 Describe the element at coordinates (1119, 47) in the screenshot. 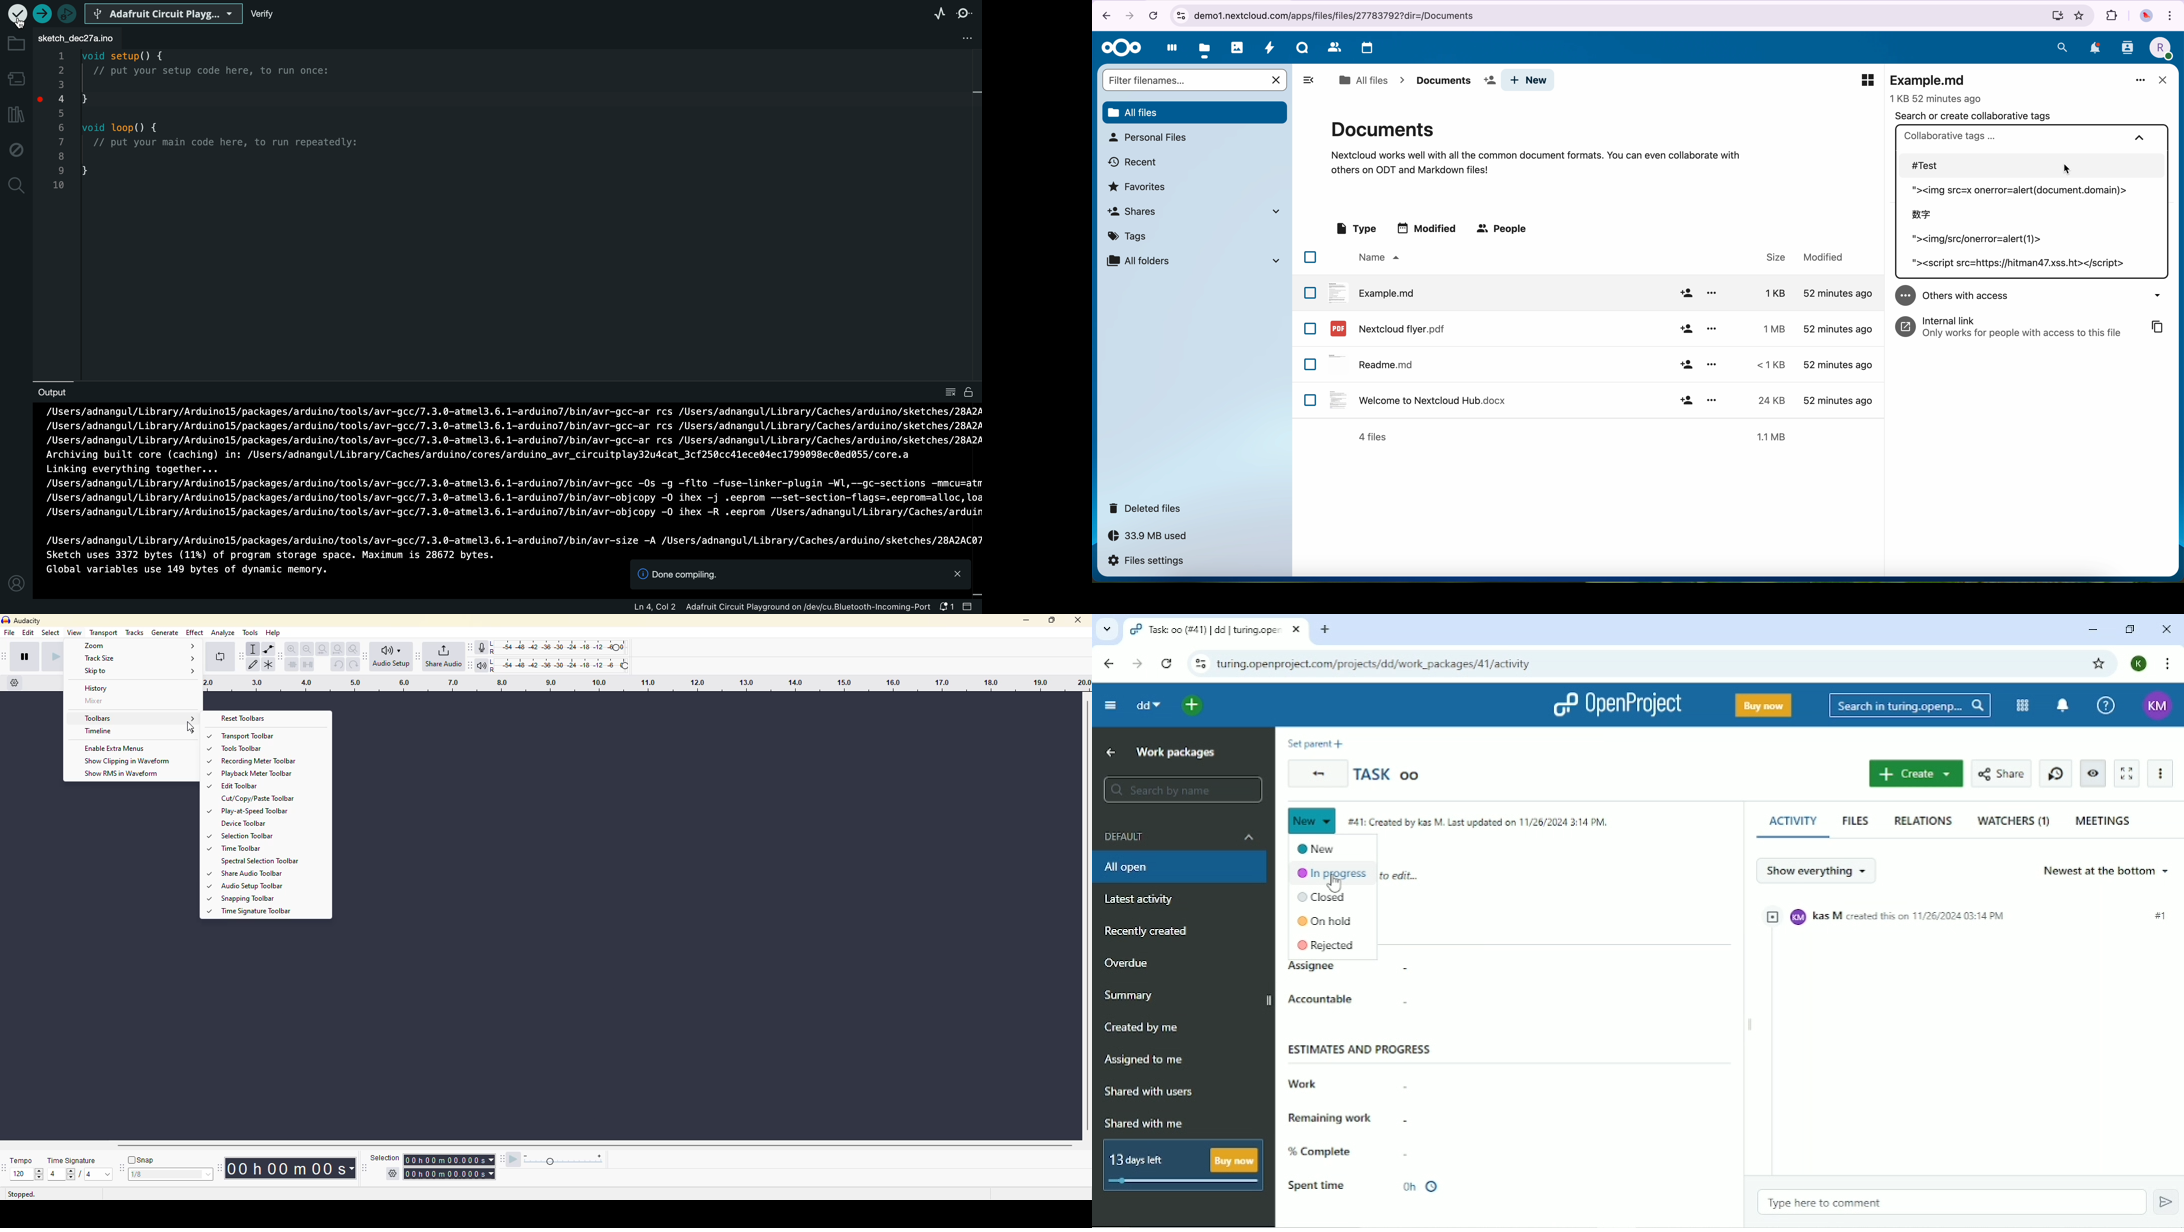

I see `Nextcloud logo` at that location.